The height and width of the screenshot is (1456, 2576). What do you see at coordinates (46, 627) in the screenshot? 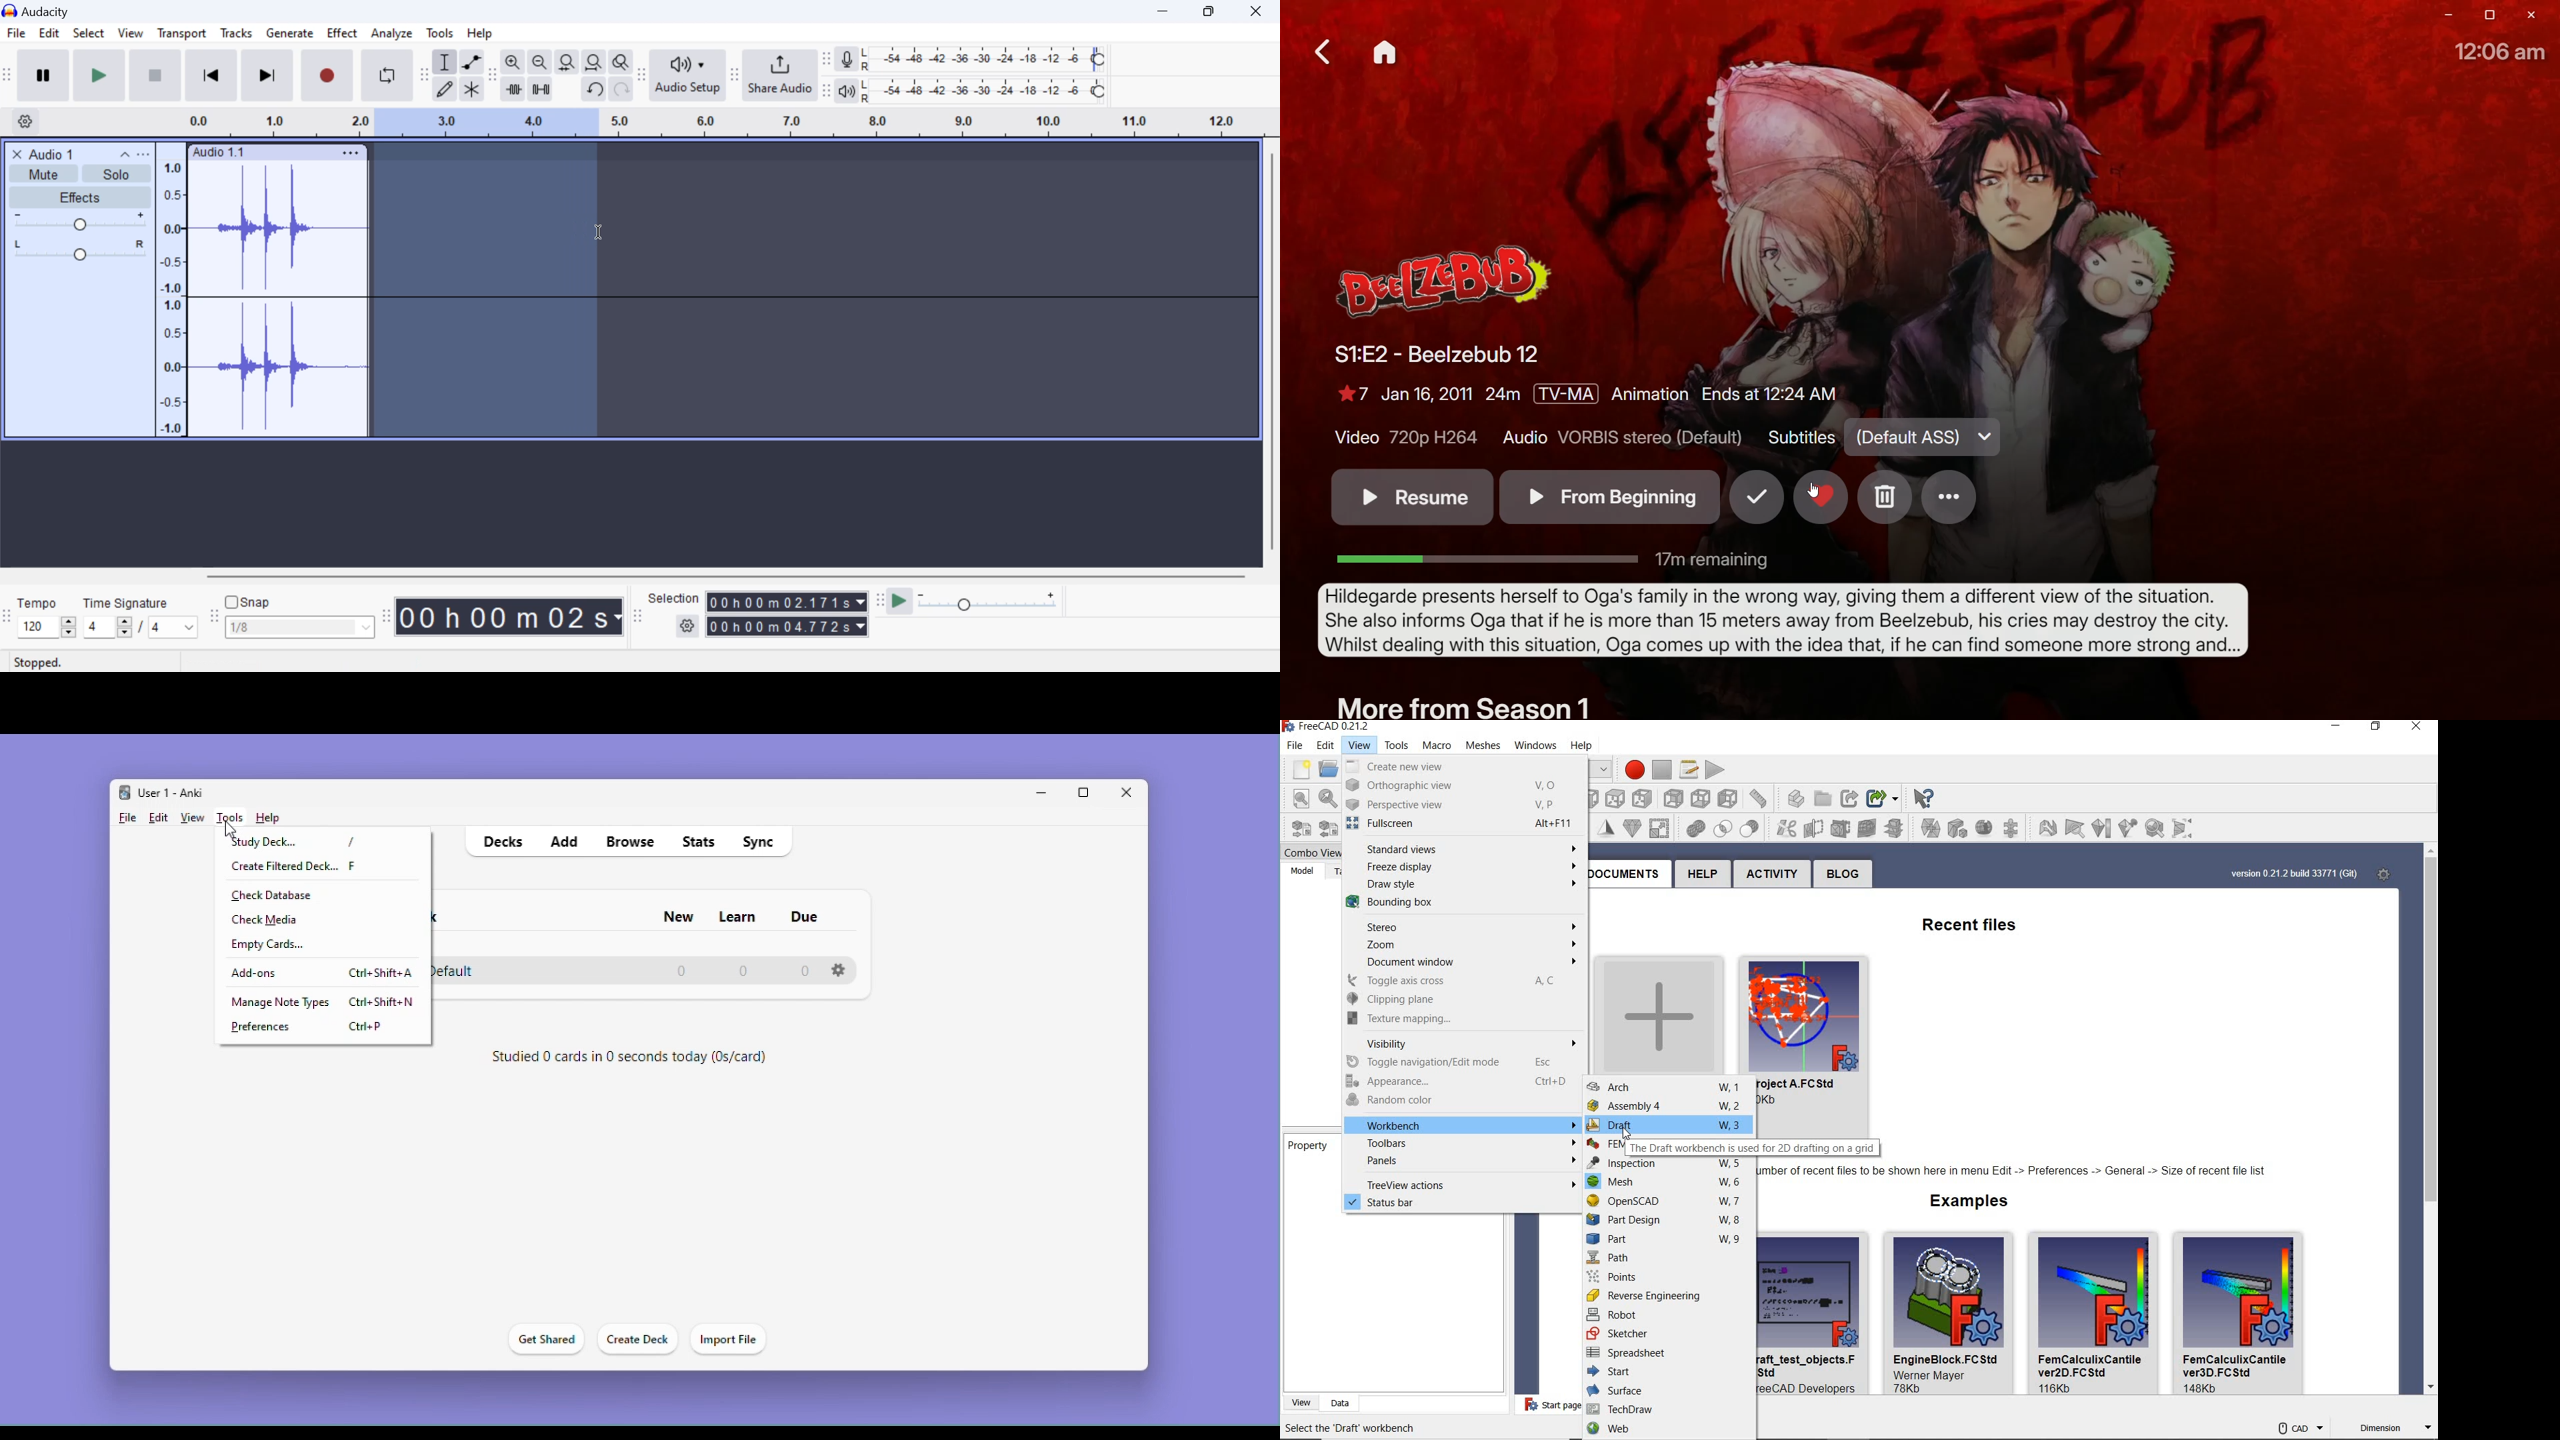
I see `increase or decrease tempo` at bounding box center [46, 627].